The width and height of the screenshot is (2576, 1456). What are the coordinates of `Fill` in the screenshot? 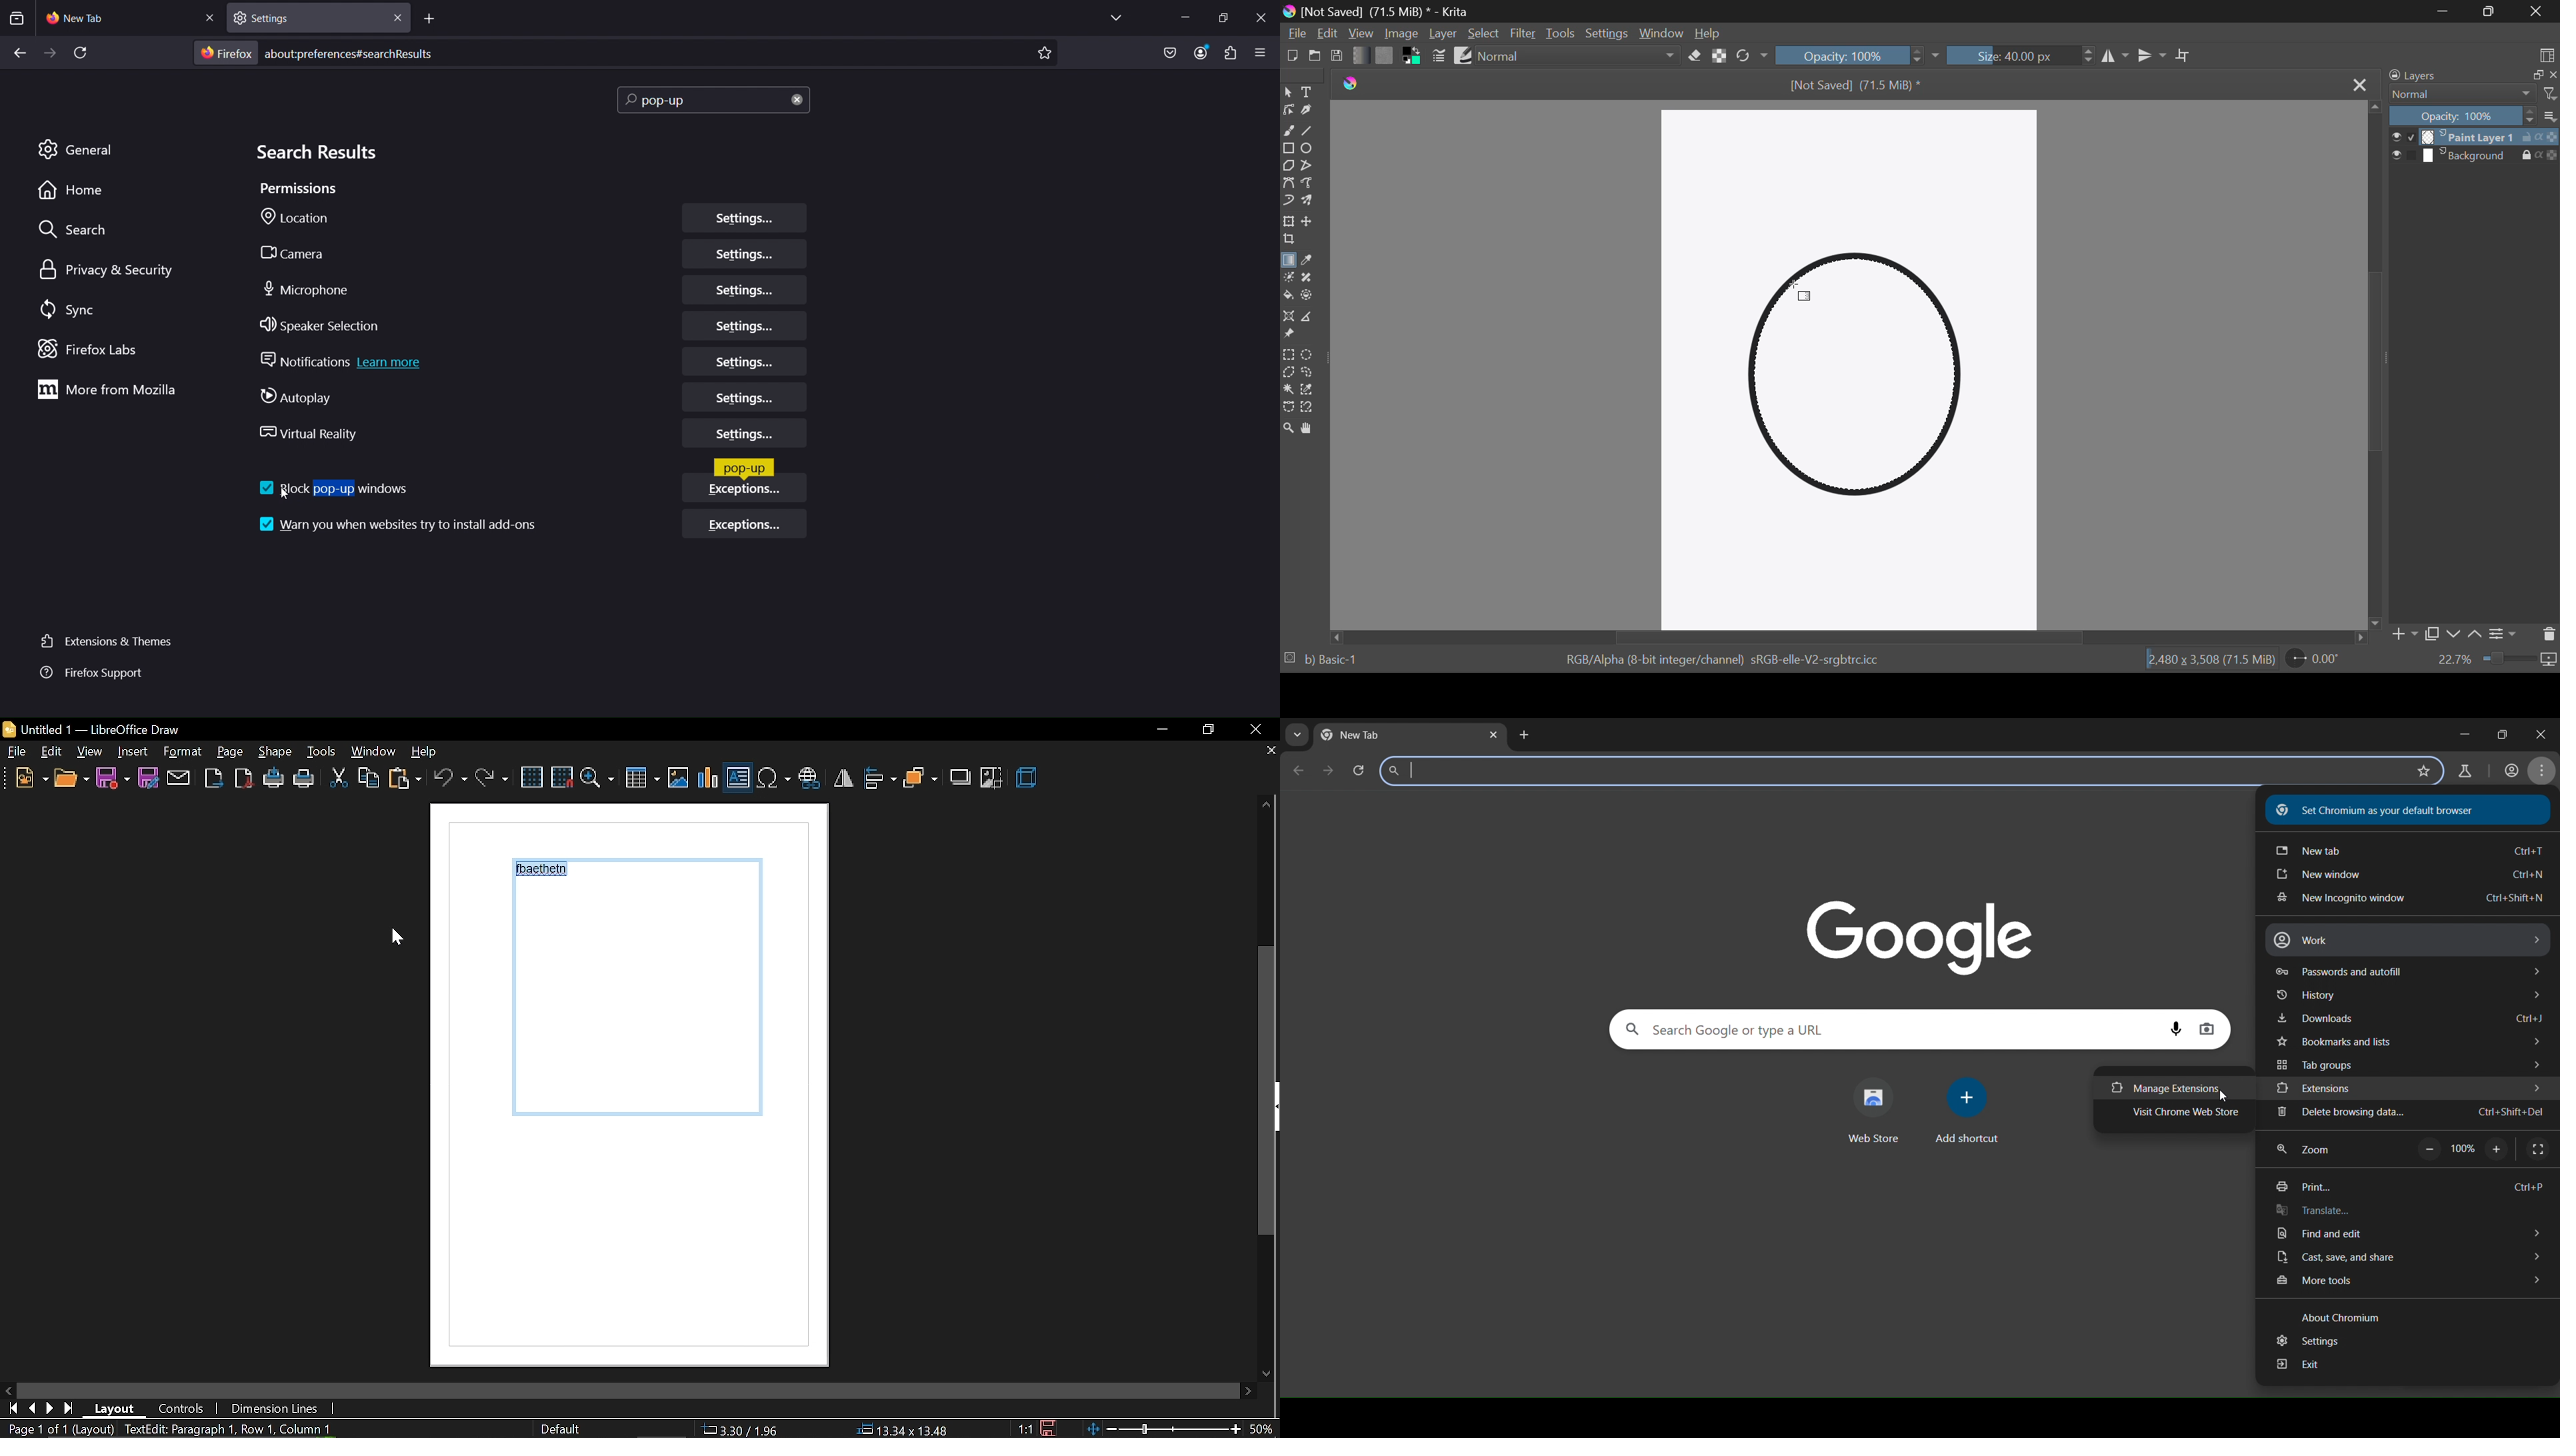 It's located at (1289, 297).